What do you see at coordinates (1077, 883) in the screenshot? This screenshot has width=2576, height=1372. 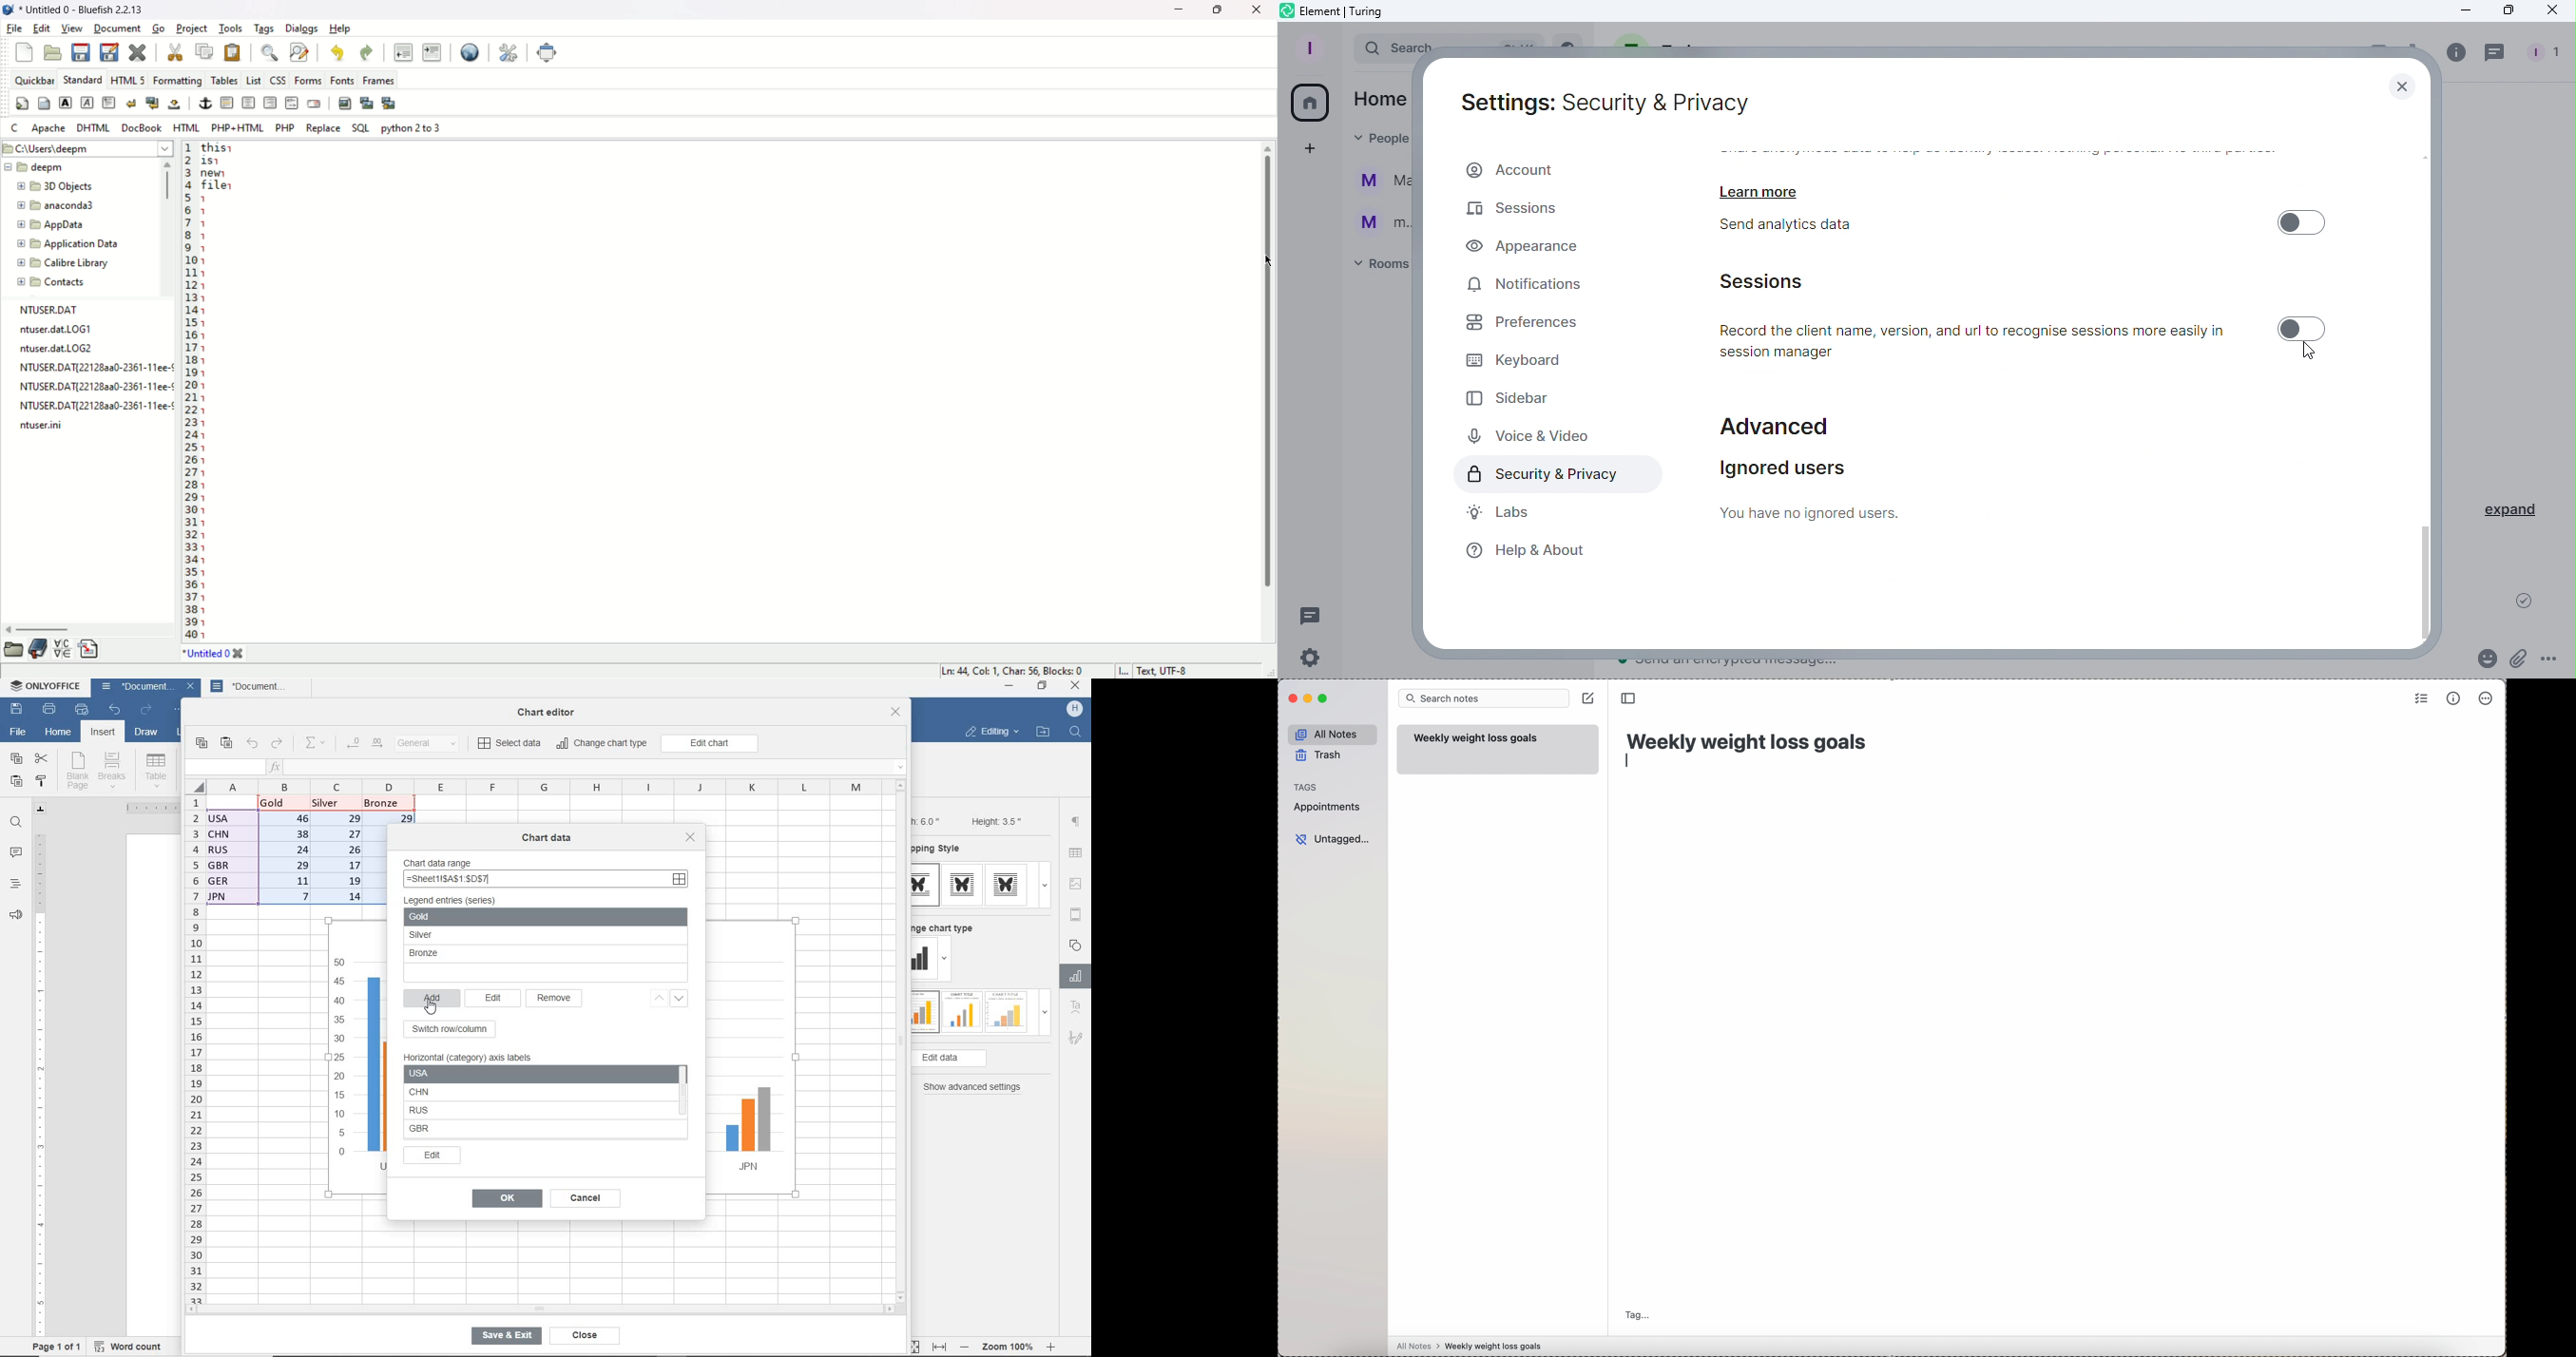 I see `image` at bounding box center [1077, 883].